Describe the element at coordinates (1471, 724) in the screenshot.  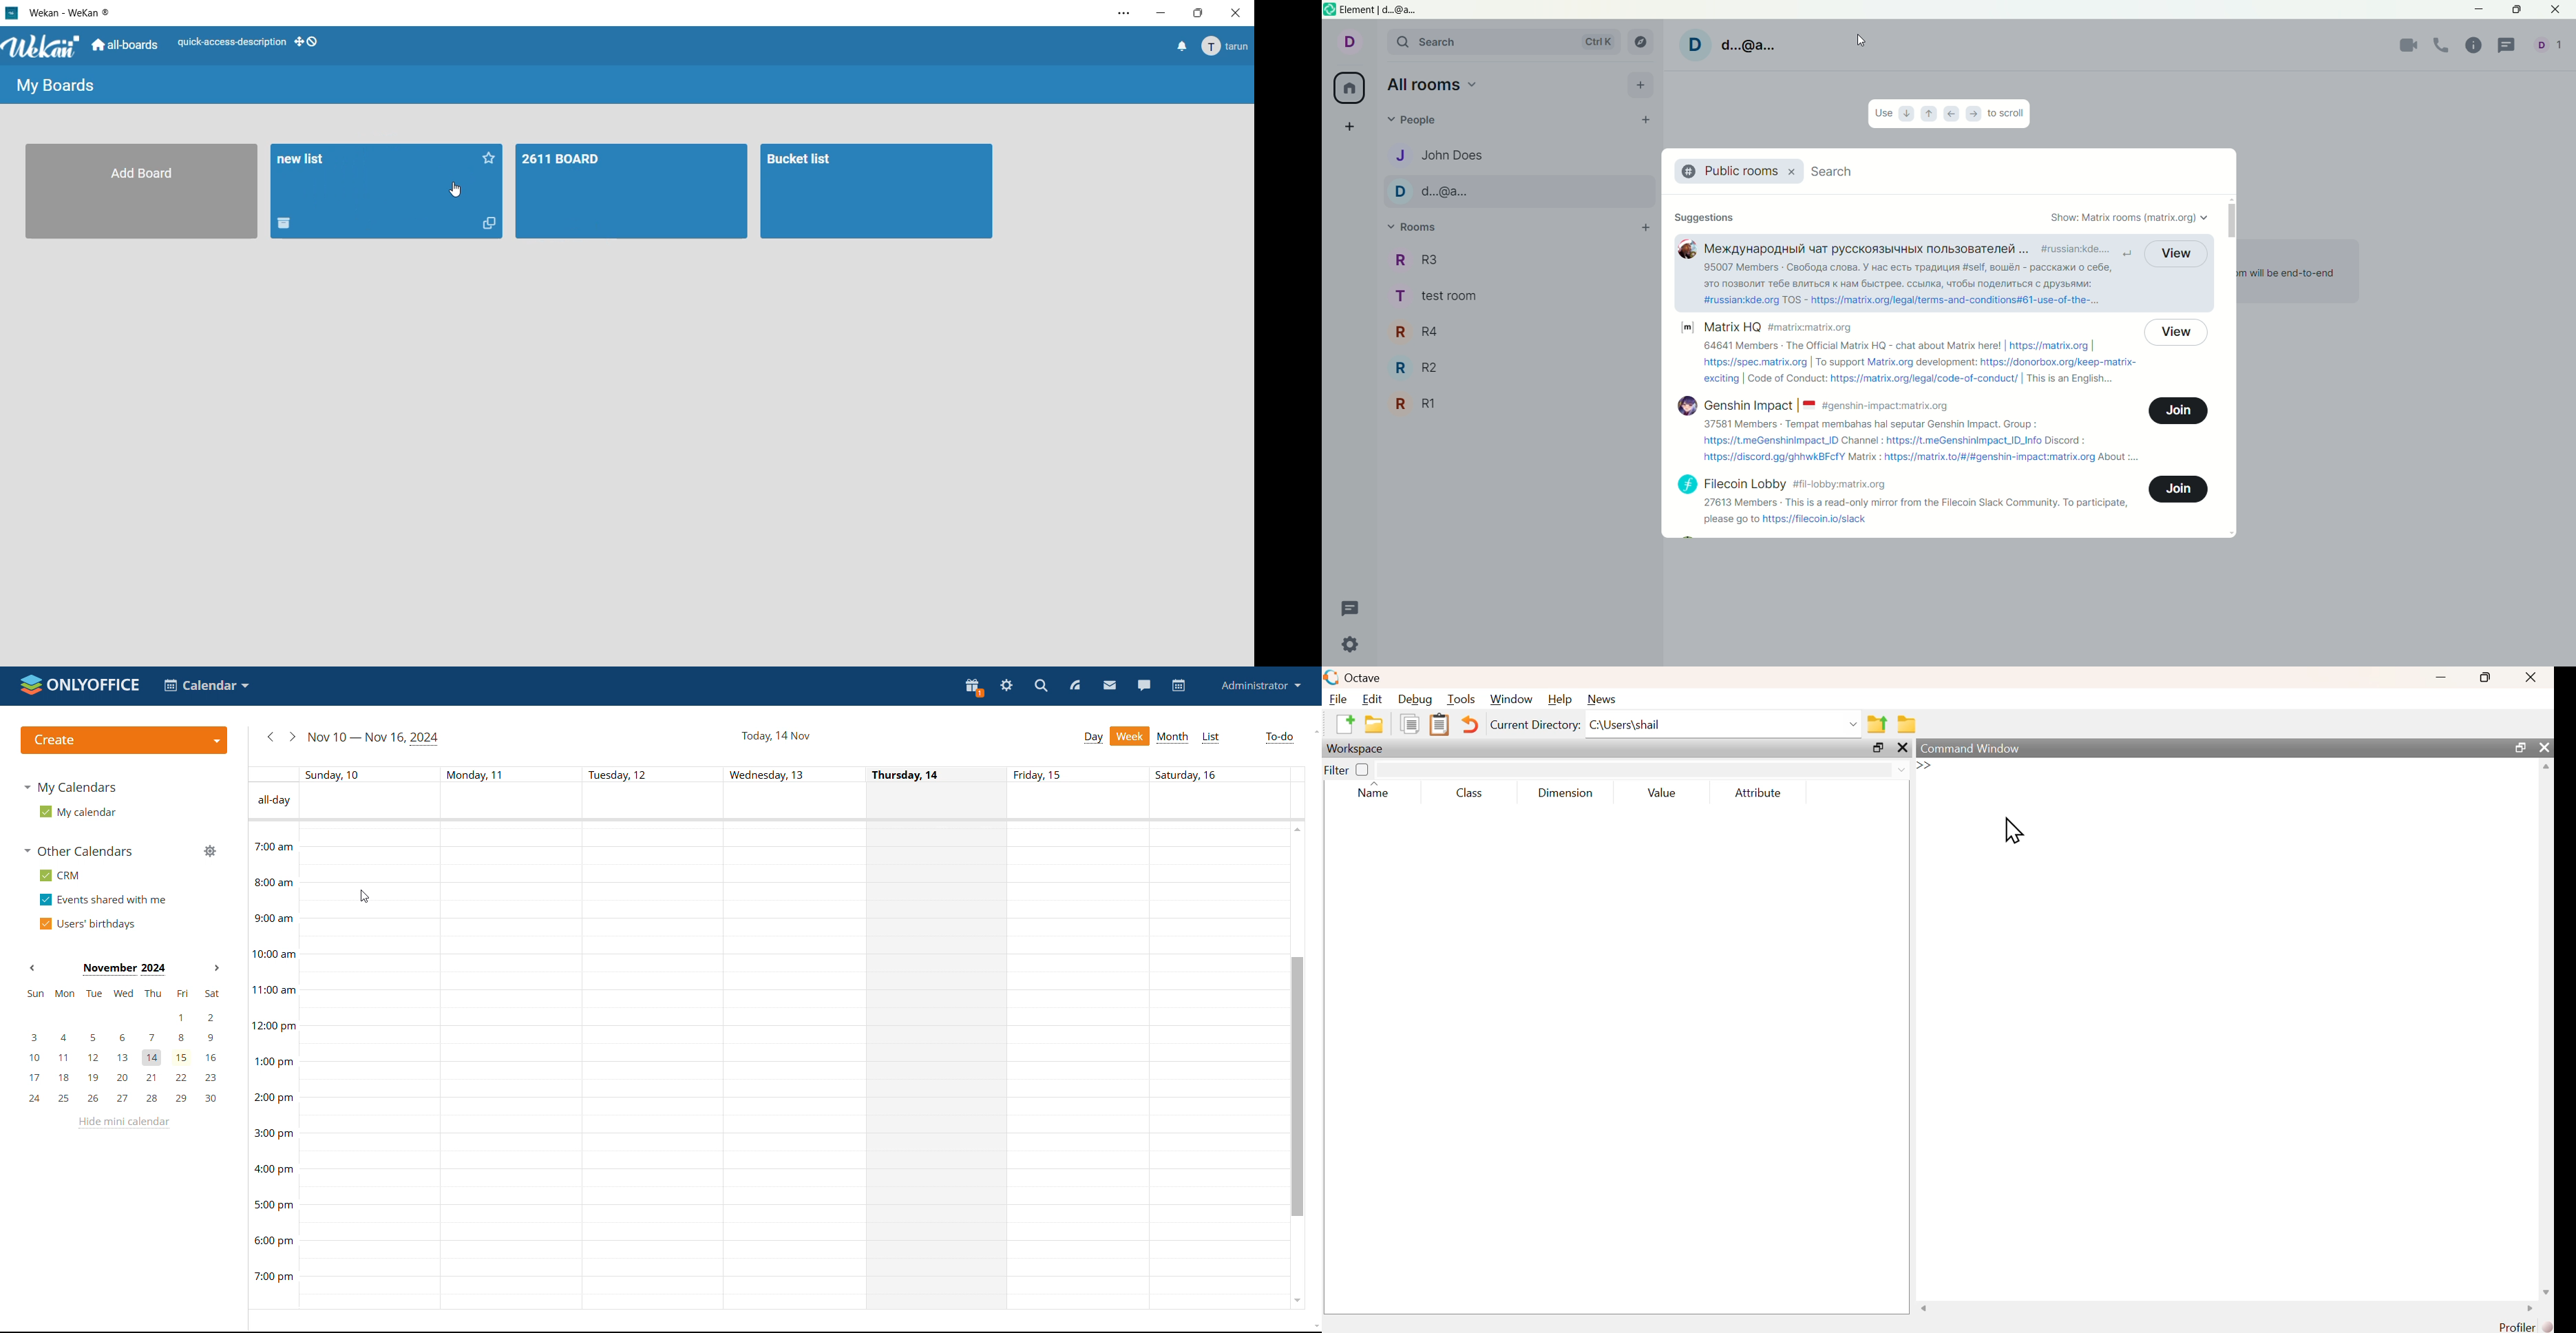
I see `undo` at that location.